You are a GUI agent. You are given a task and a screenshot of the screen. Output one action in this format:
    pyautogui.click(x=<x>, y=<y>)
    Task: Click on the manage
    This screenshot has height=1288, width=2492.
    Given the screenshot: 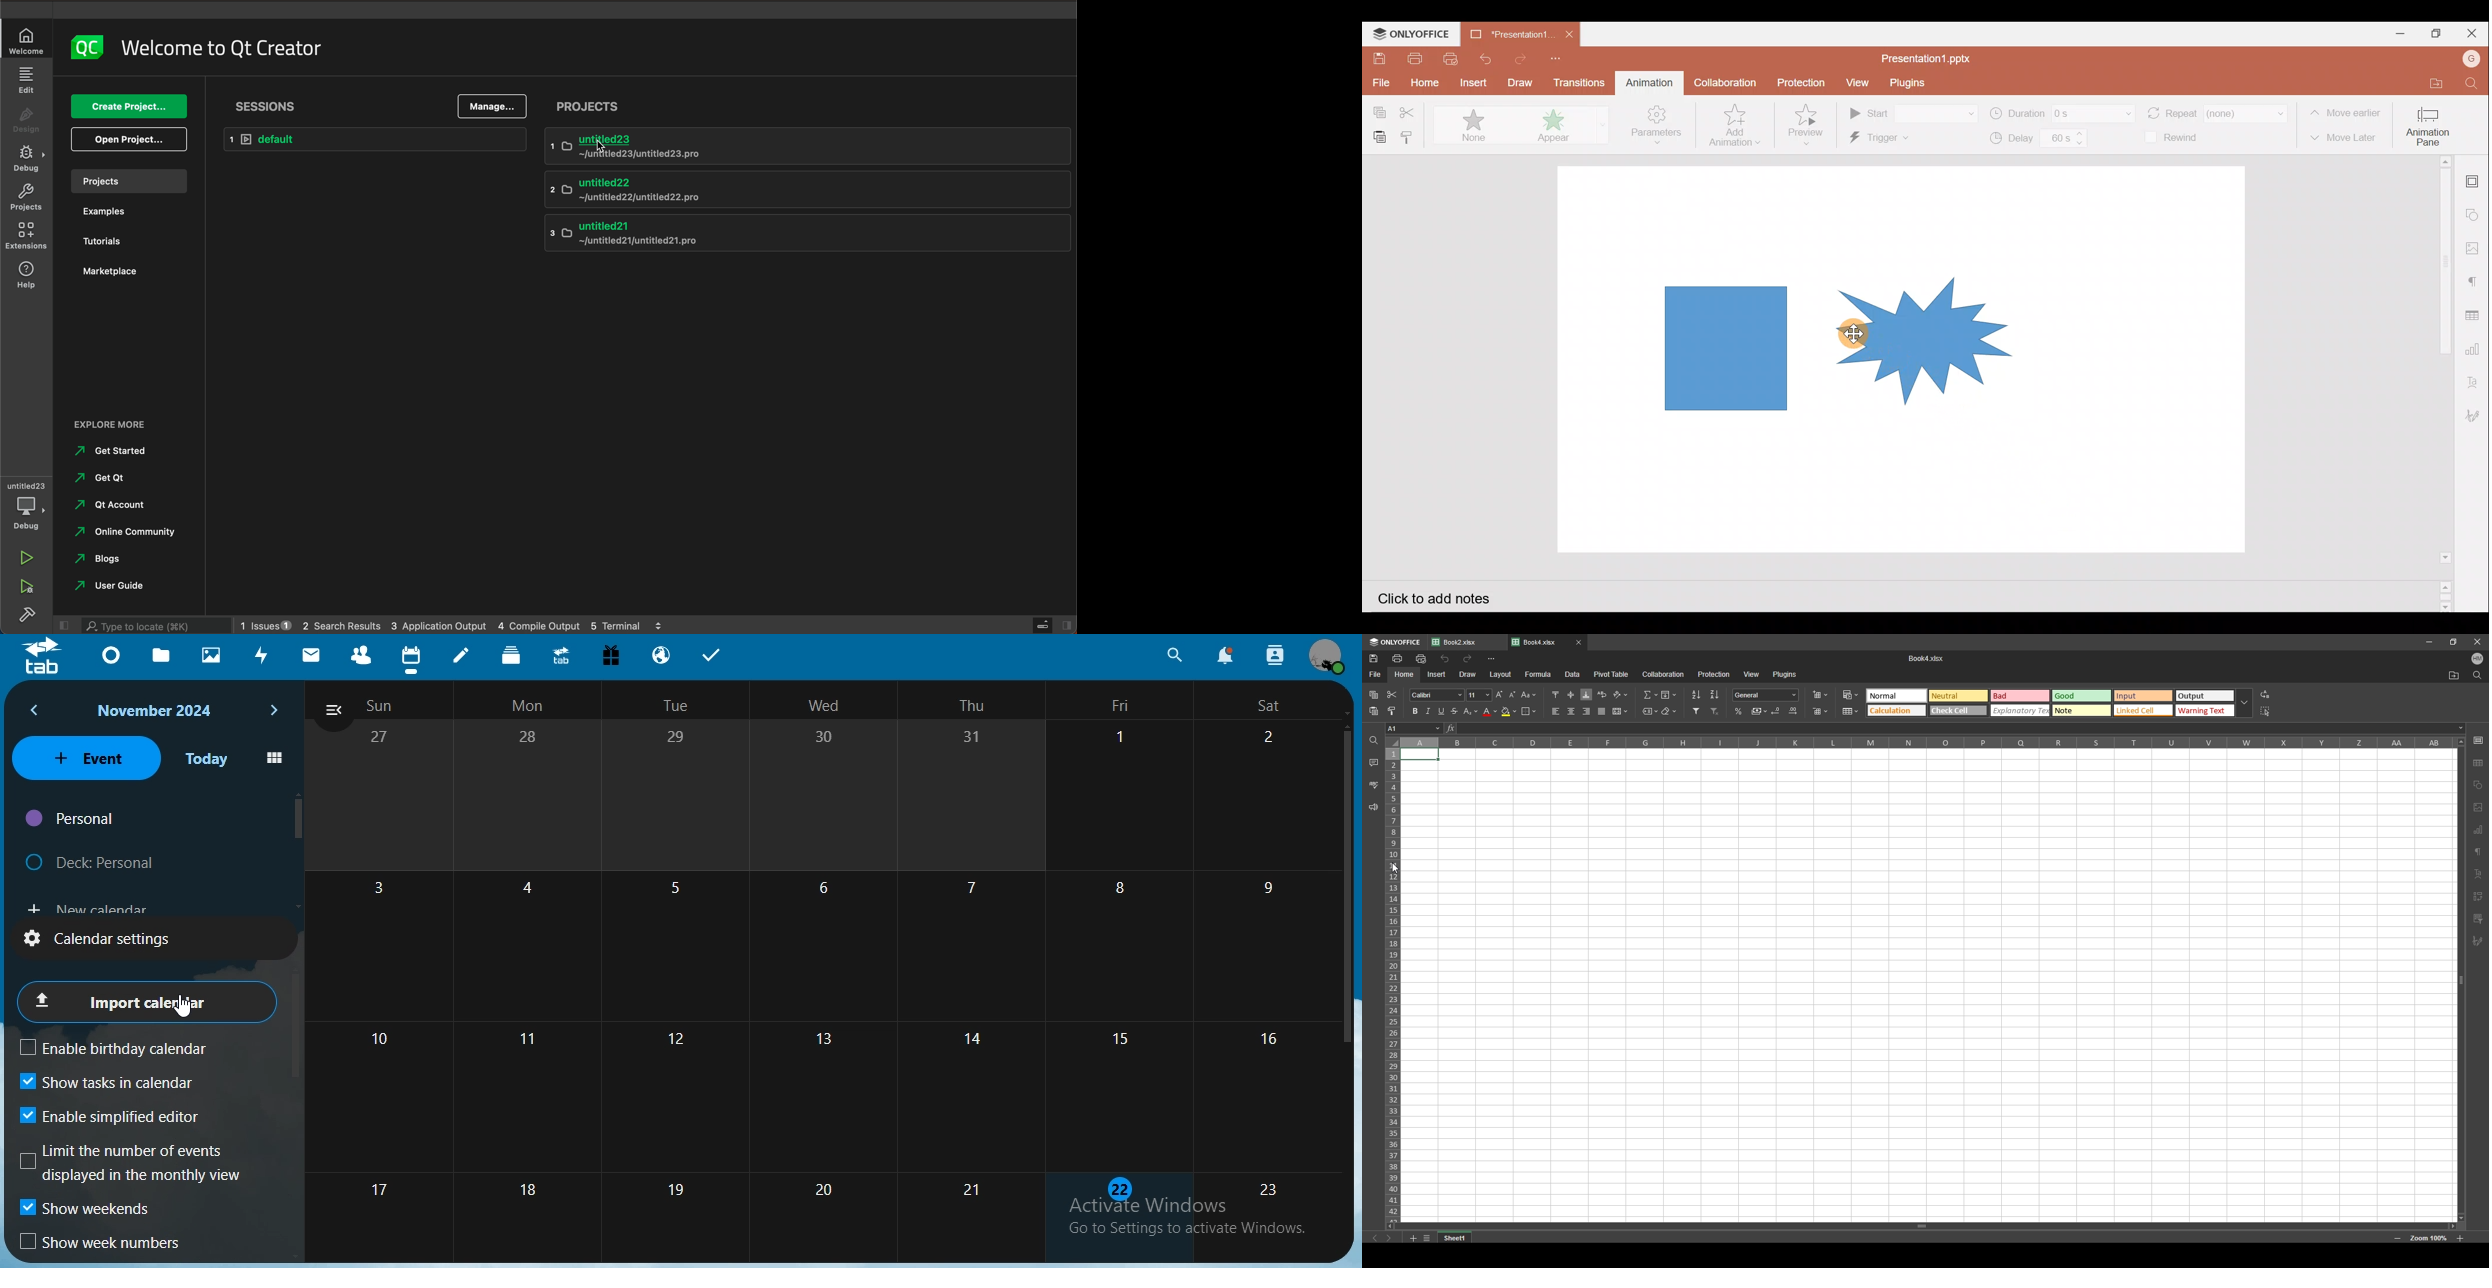 What is the action you would take?
    pyautogui.click(x=491, y=105)
    